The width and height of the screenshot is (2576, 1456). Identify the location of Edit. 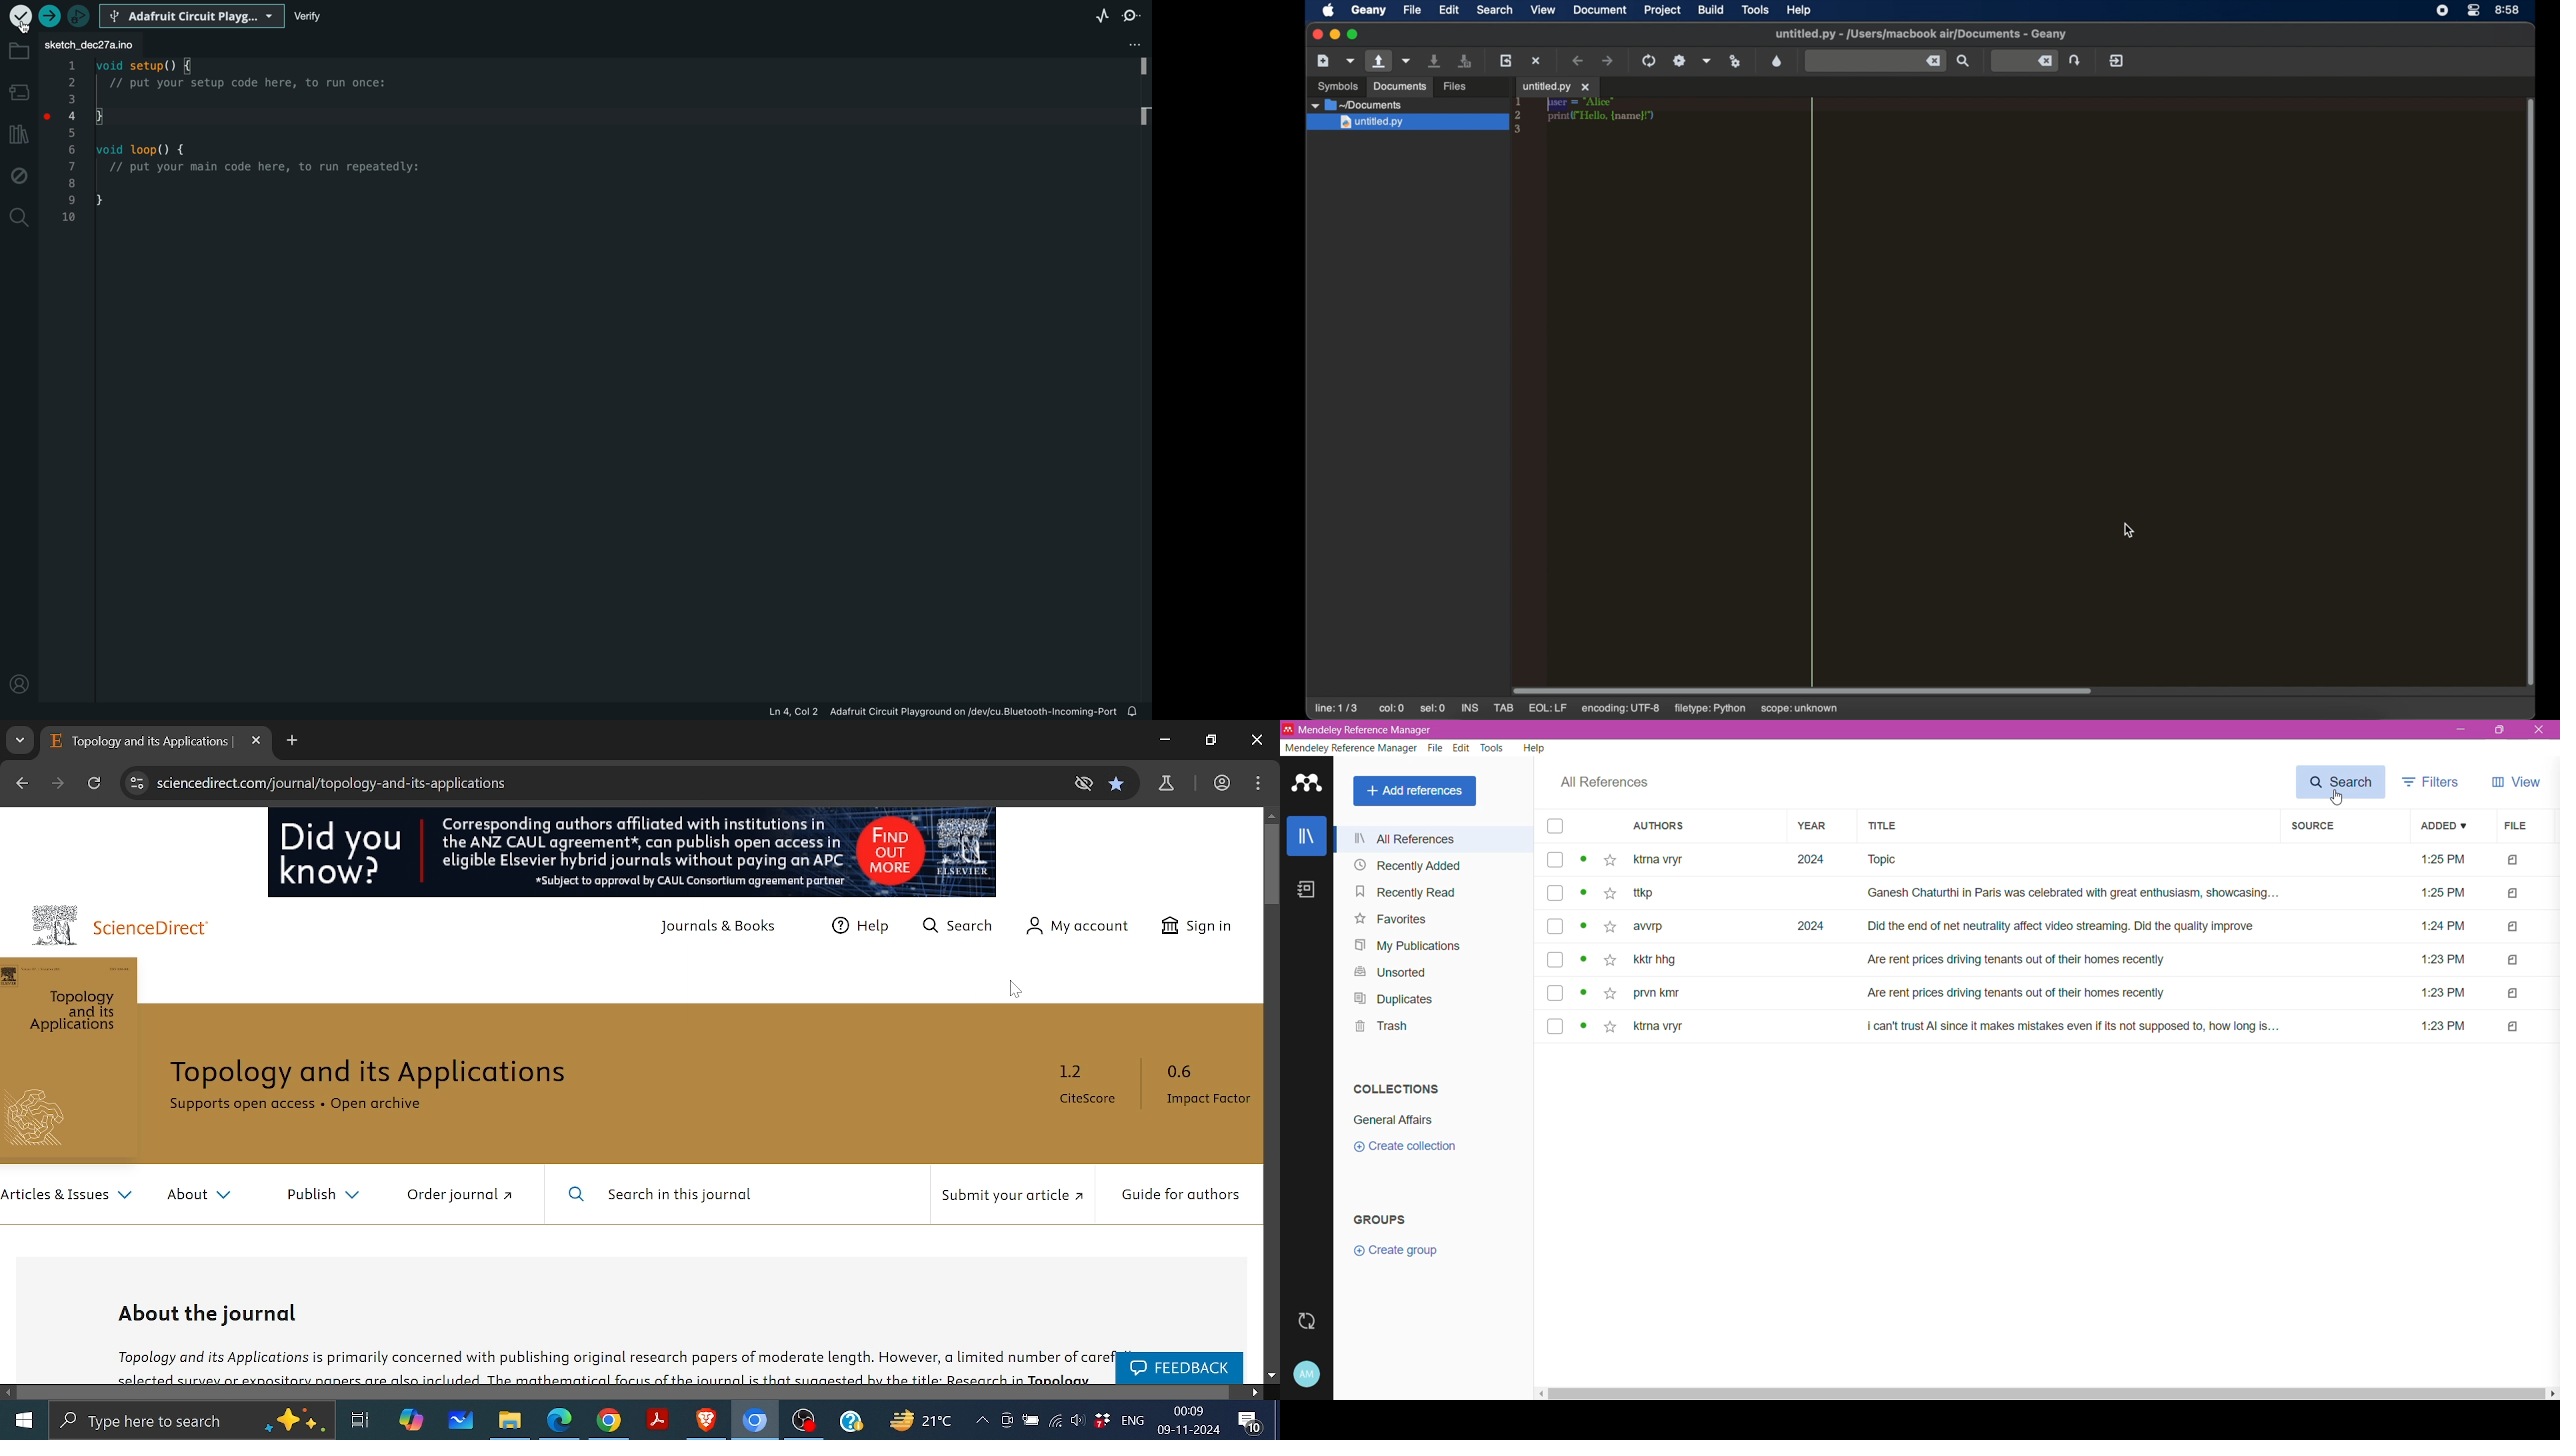
(1461, 749).